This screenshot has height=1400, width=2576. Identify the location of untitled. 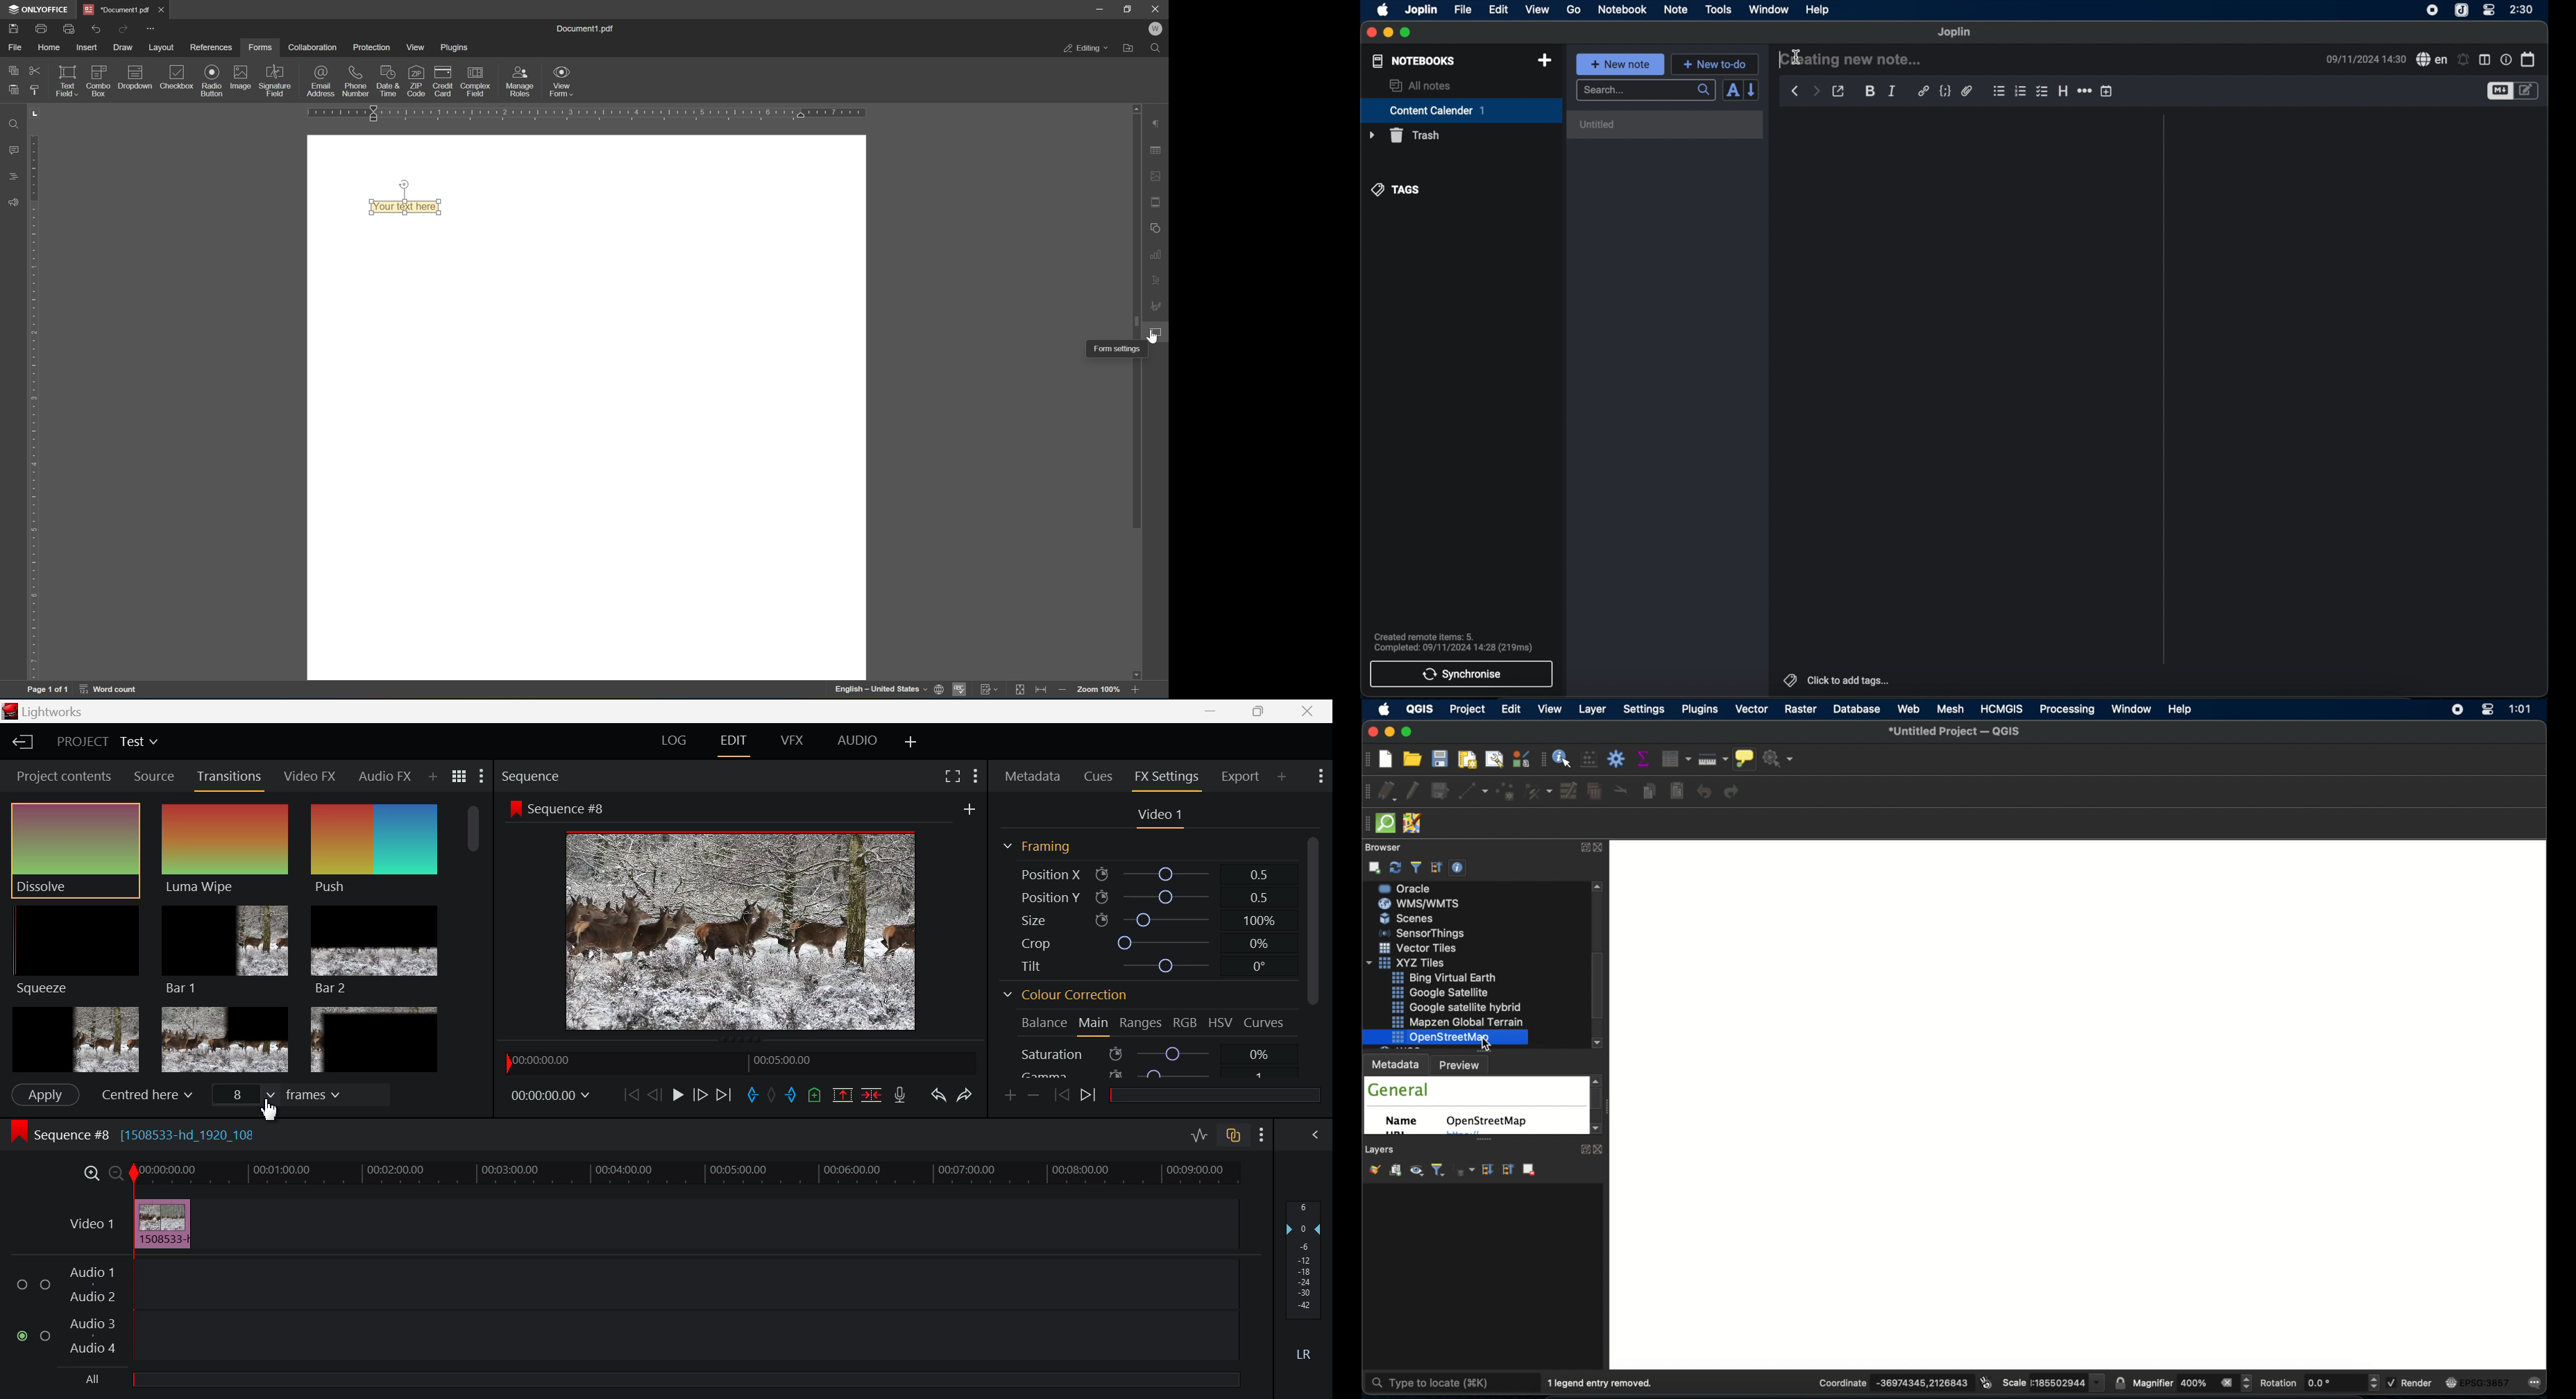
(1668, 126).